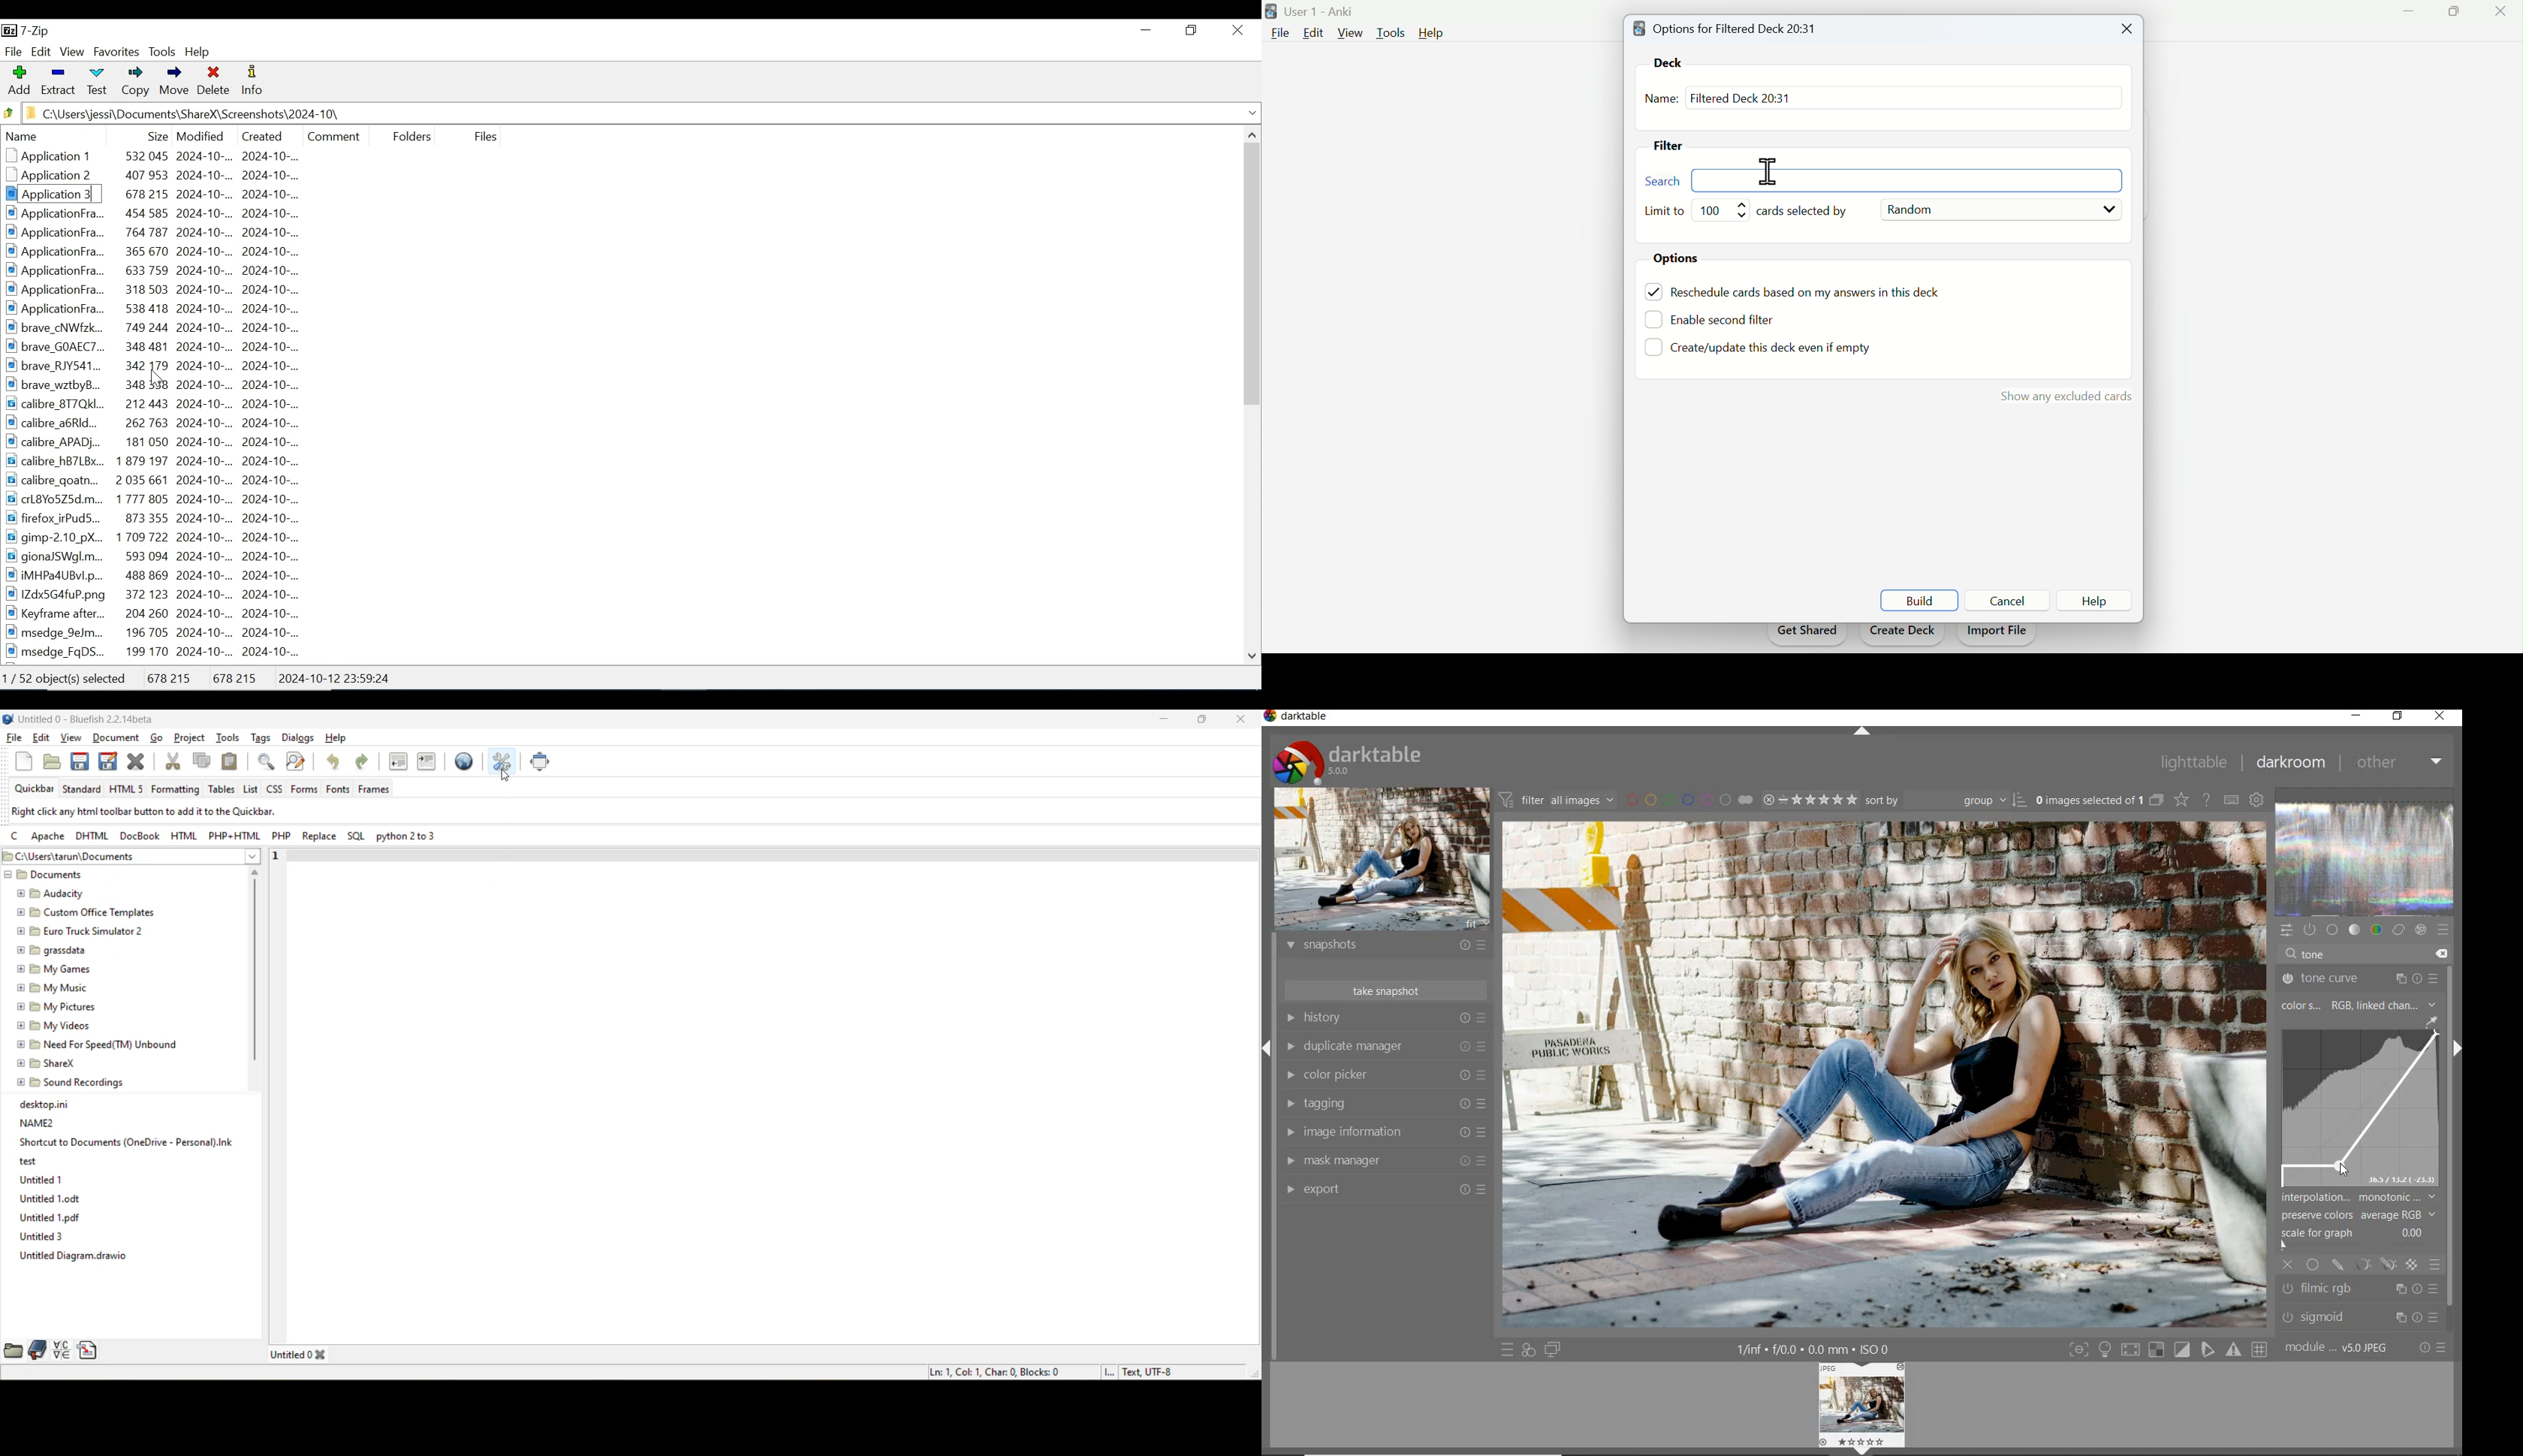  What do you see at coordinates (166, 423) in the screenshot?
I see ` calibre_a6RId... 262 763 2024-10-.. 2024-10-...` at bounding box center [166, 423].